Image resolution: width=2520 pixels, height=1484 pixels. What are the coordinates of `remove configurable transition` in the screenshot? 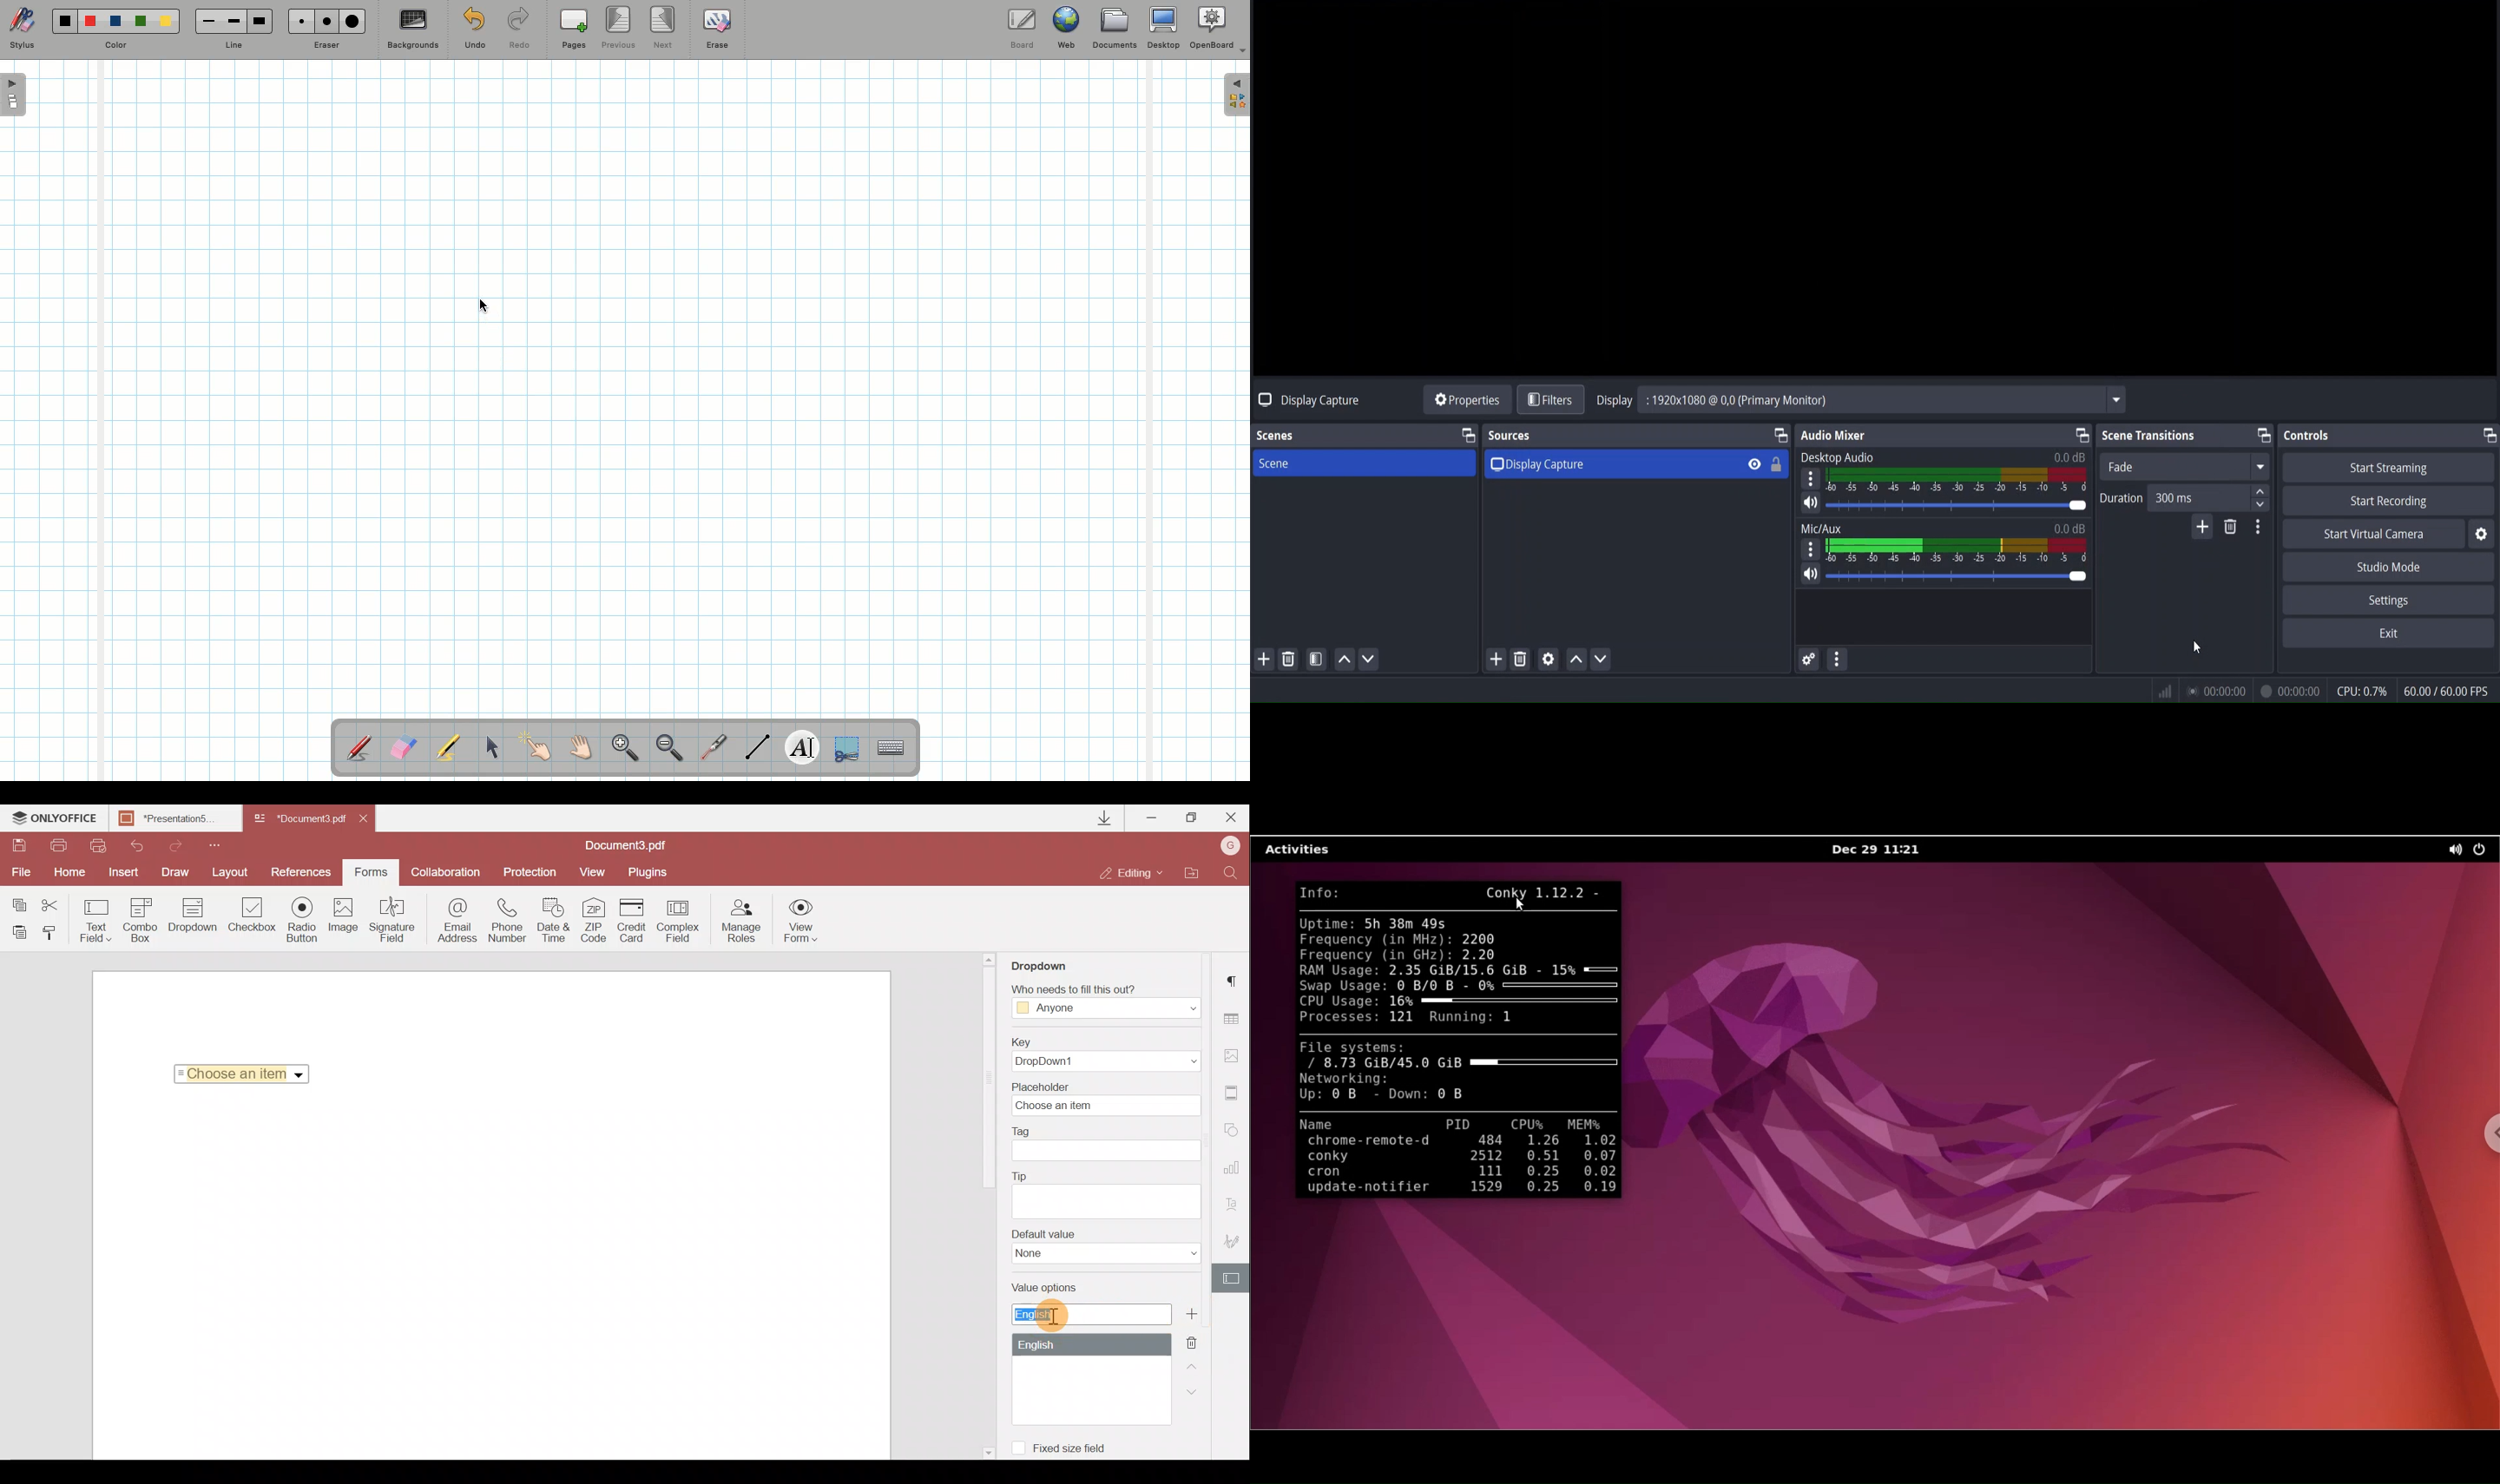 It's located at (2232, 526).